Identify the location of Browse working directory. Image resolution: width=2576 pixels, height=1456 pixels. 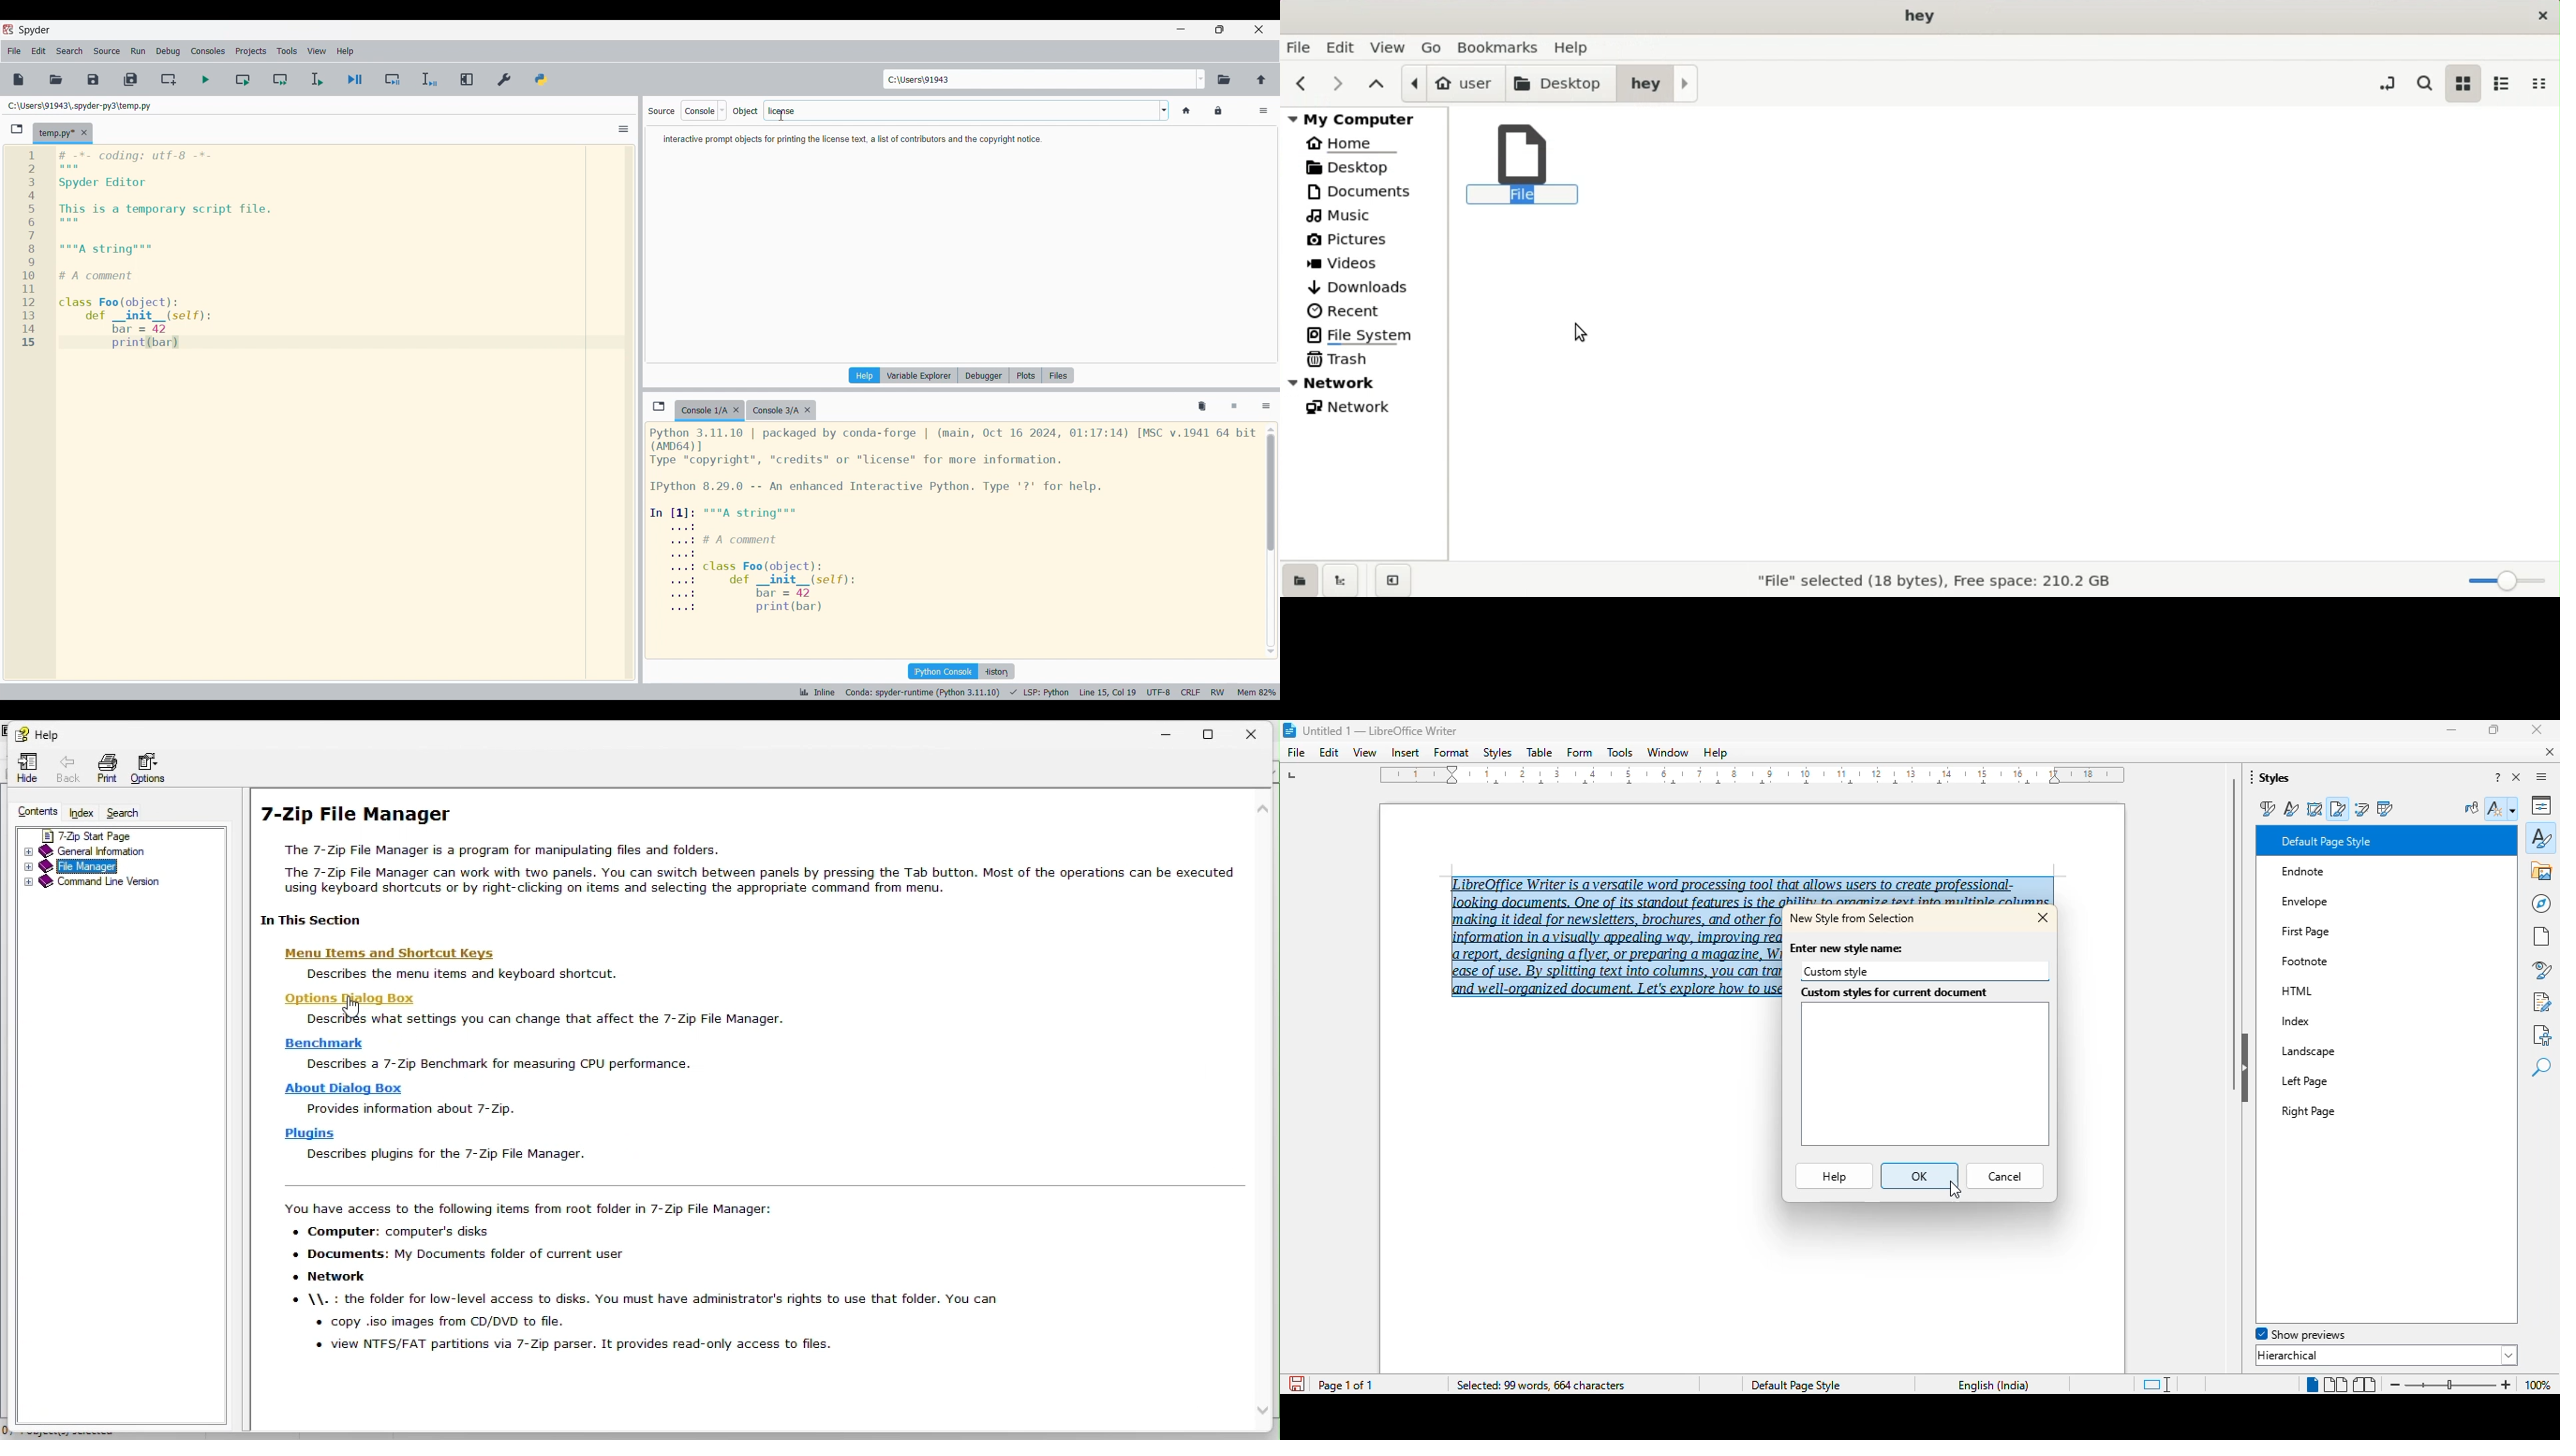
(1225, 79).